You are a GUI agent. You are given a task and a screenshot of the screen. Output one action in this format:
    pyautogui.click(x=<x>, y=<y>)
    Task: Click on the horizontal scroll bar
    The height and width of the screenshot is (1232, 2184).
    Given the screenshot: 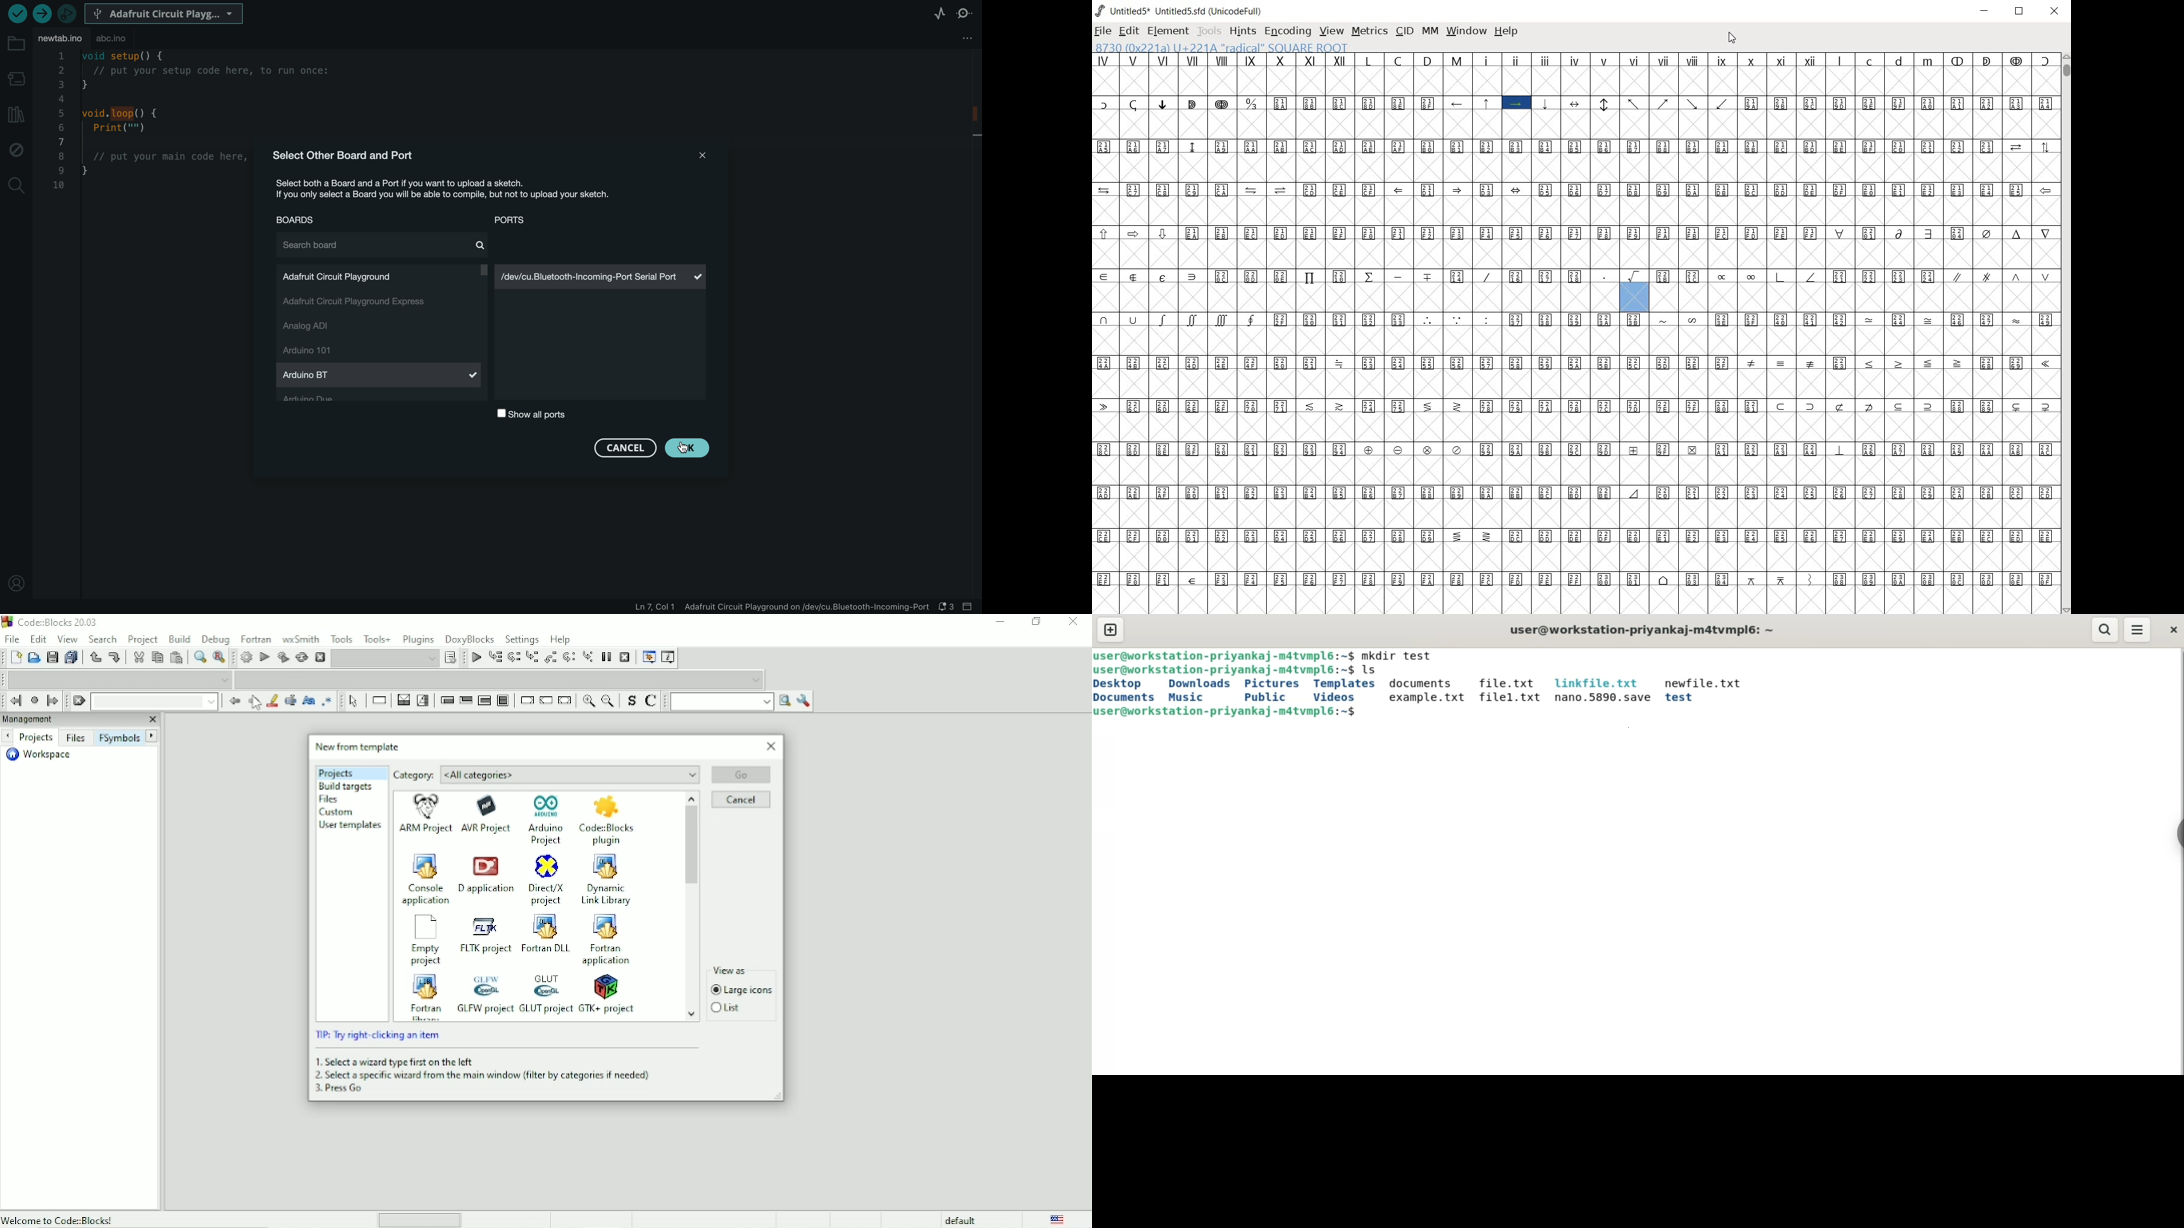 What is the action you would take?
    pyautogui.click(x=424, y=1219)
    